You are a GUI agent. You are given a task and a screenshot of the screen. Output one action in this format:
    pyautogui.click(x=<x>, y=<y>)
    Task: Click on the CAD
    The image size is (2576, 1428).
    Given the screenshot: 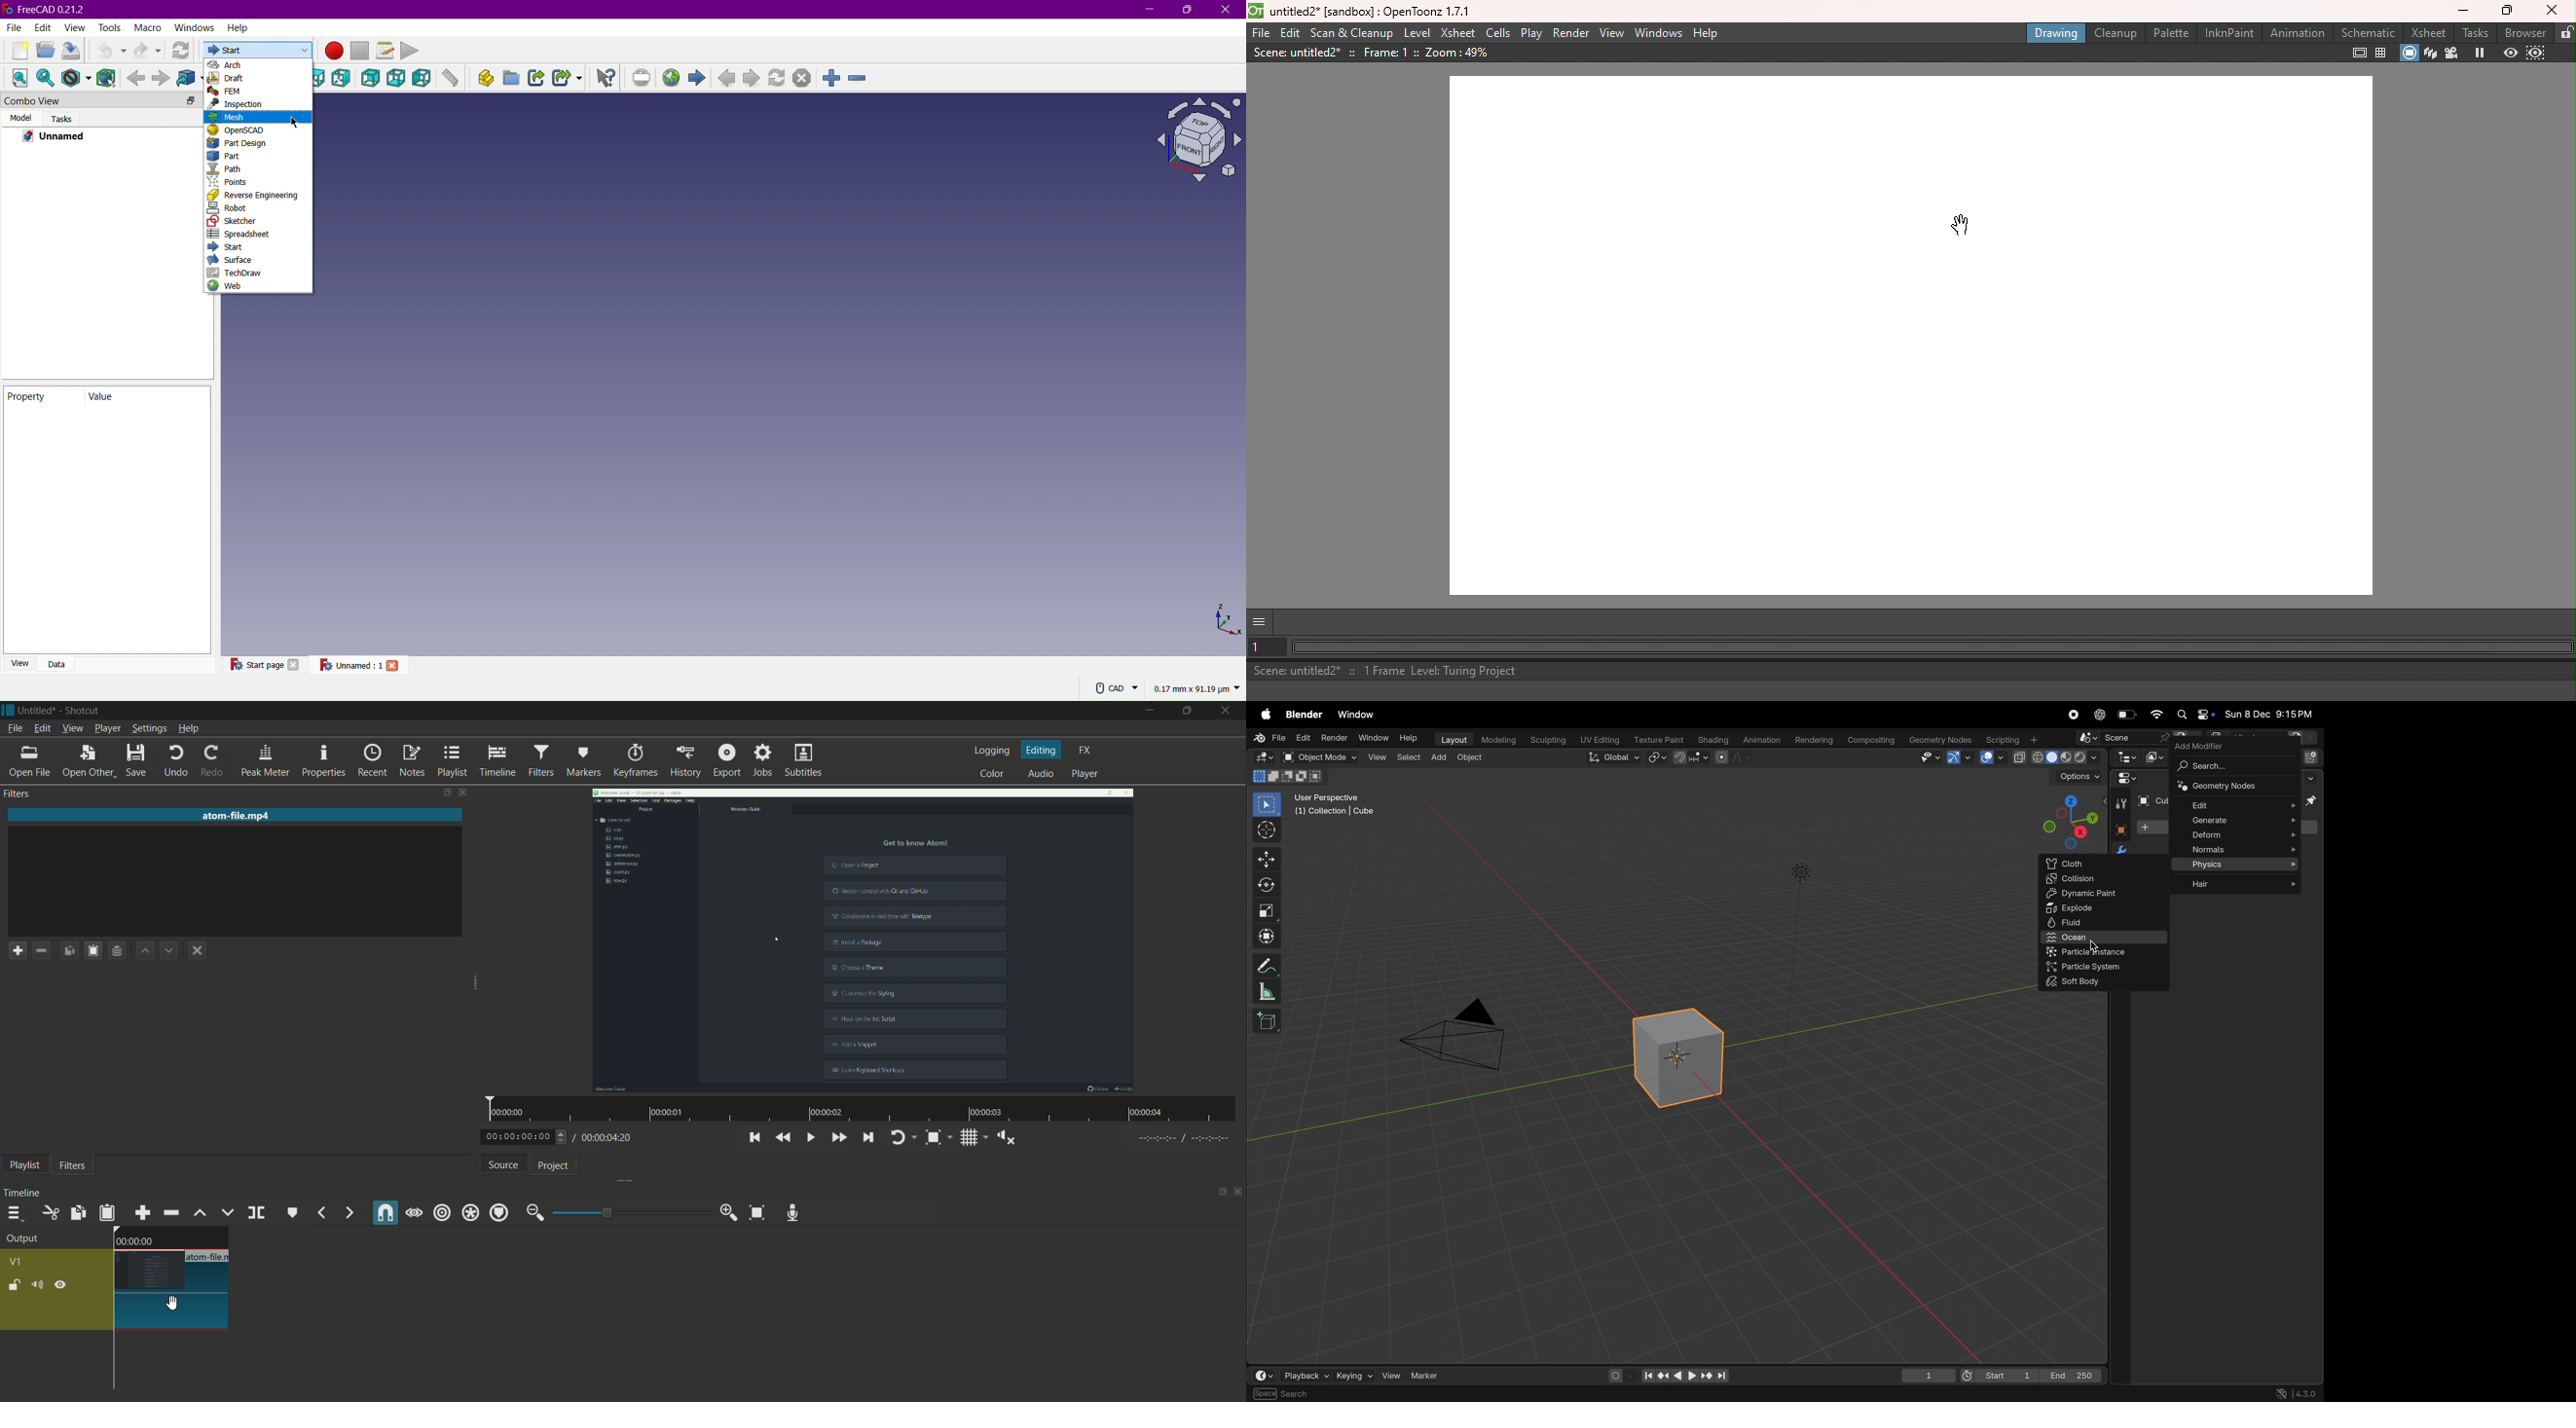 What is the action you would take?
    pyautogui.click(x=1117, y=687)
    